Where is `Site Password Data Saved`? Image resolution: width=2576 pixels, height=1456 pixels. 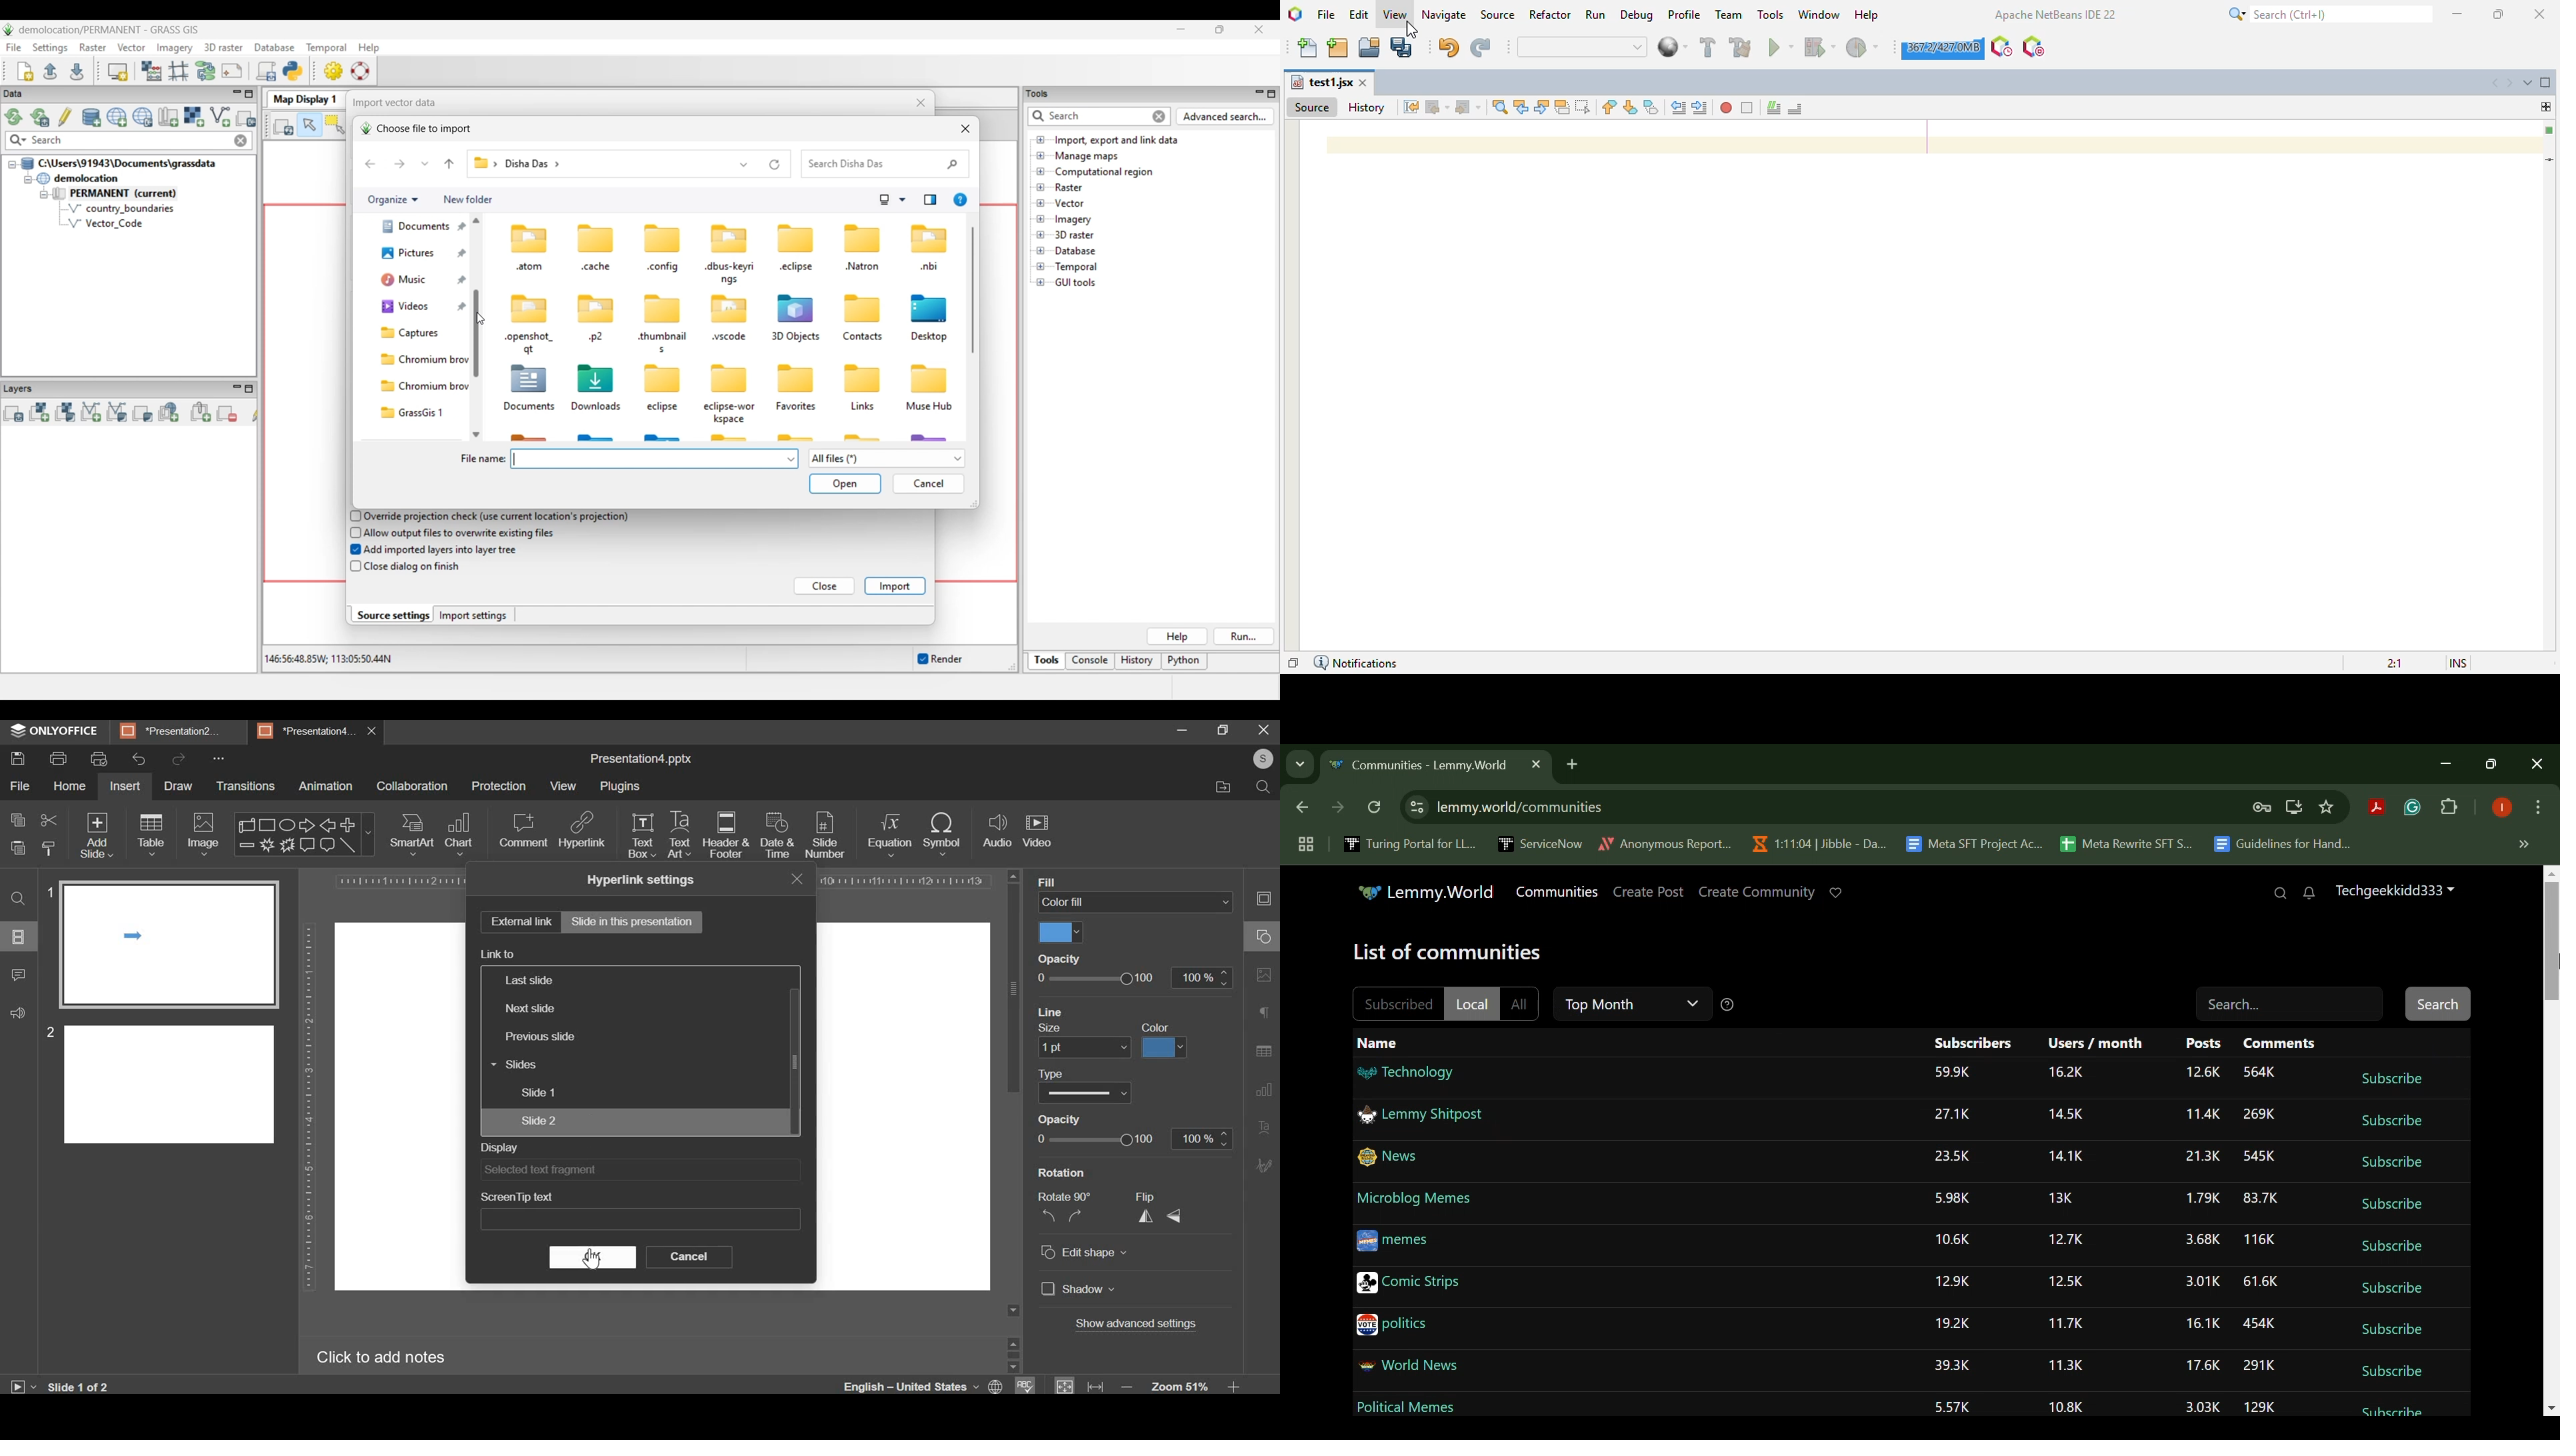 Site Password Data Saved is located at coordinates (2262, 808).